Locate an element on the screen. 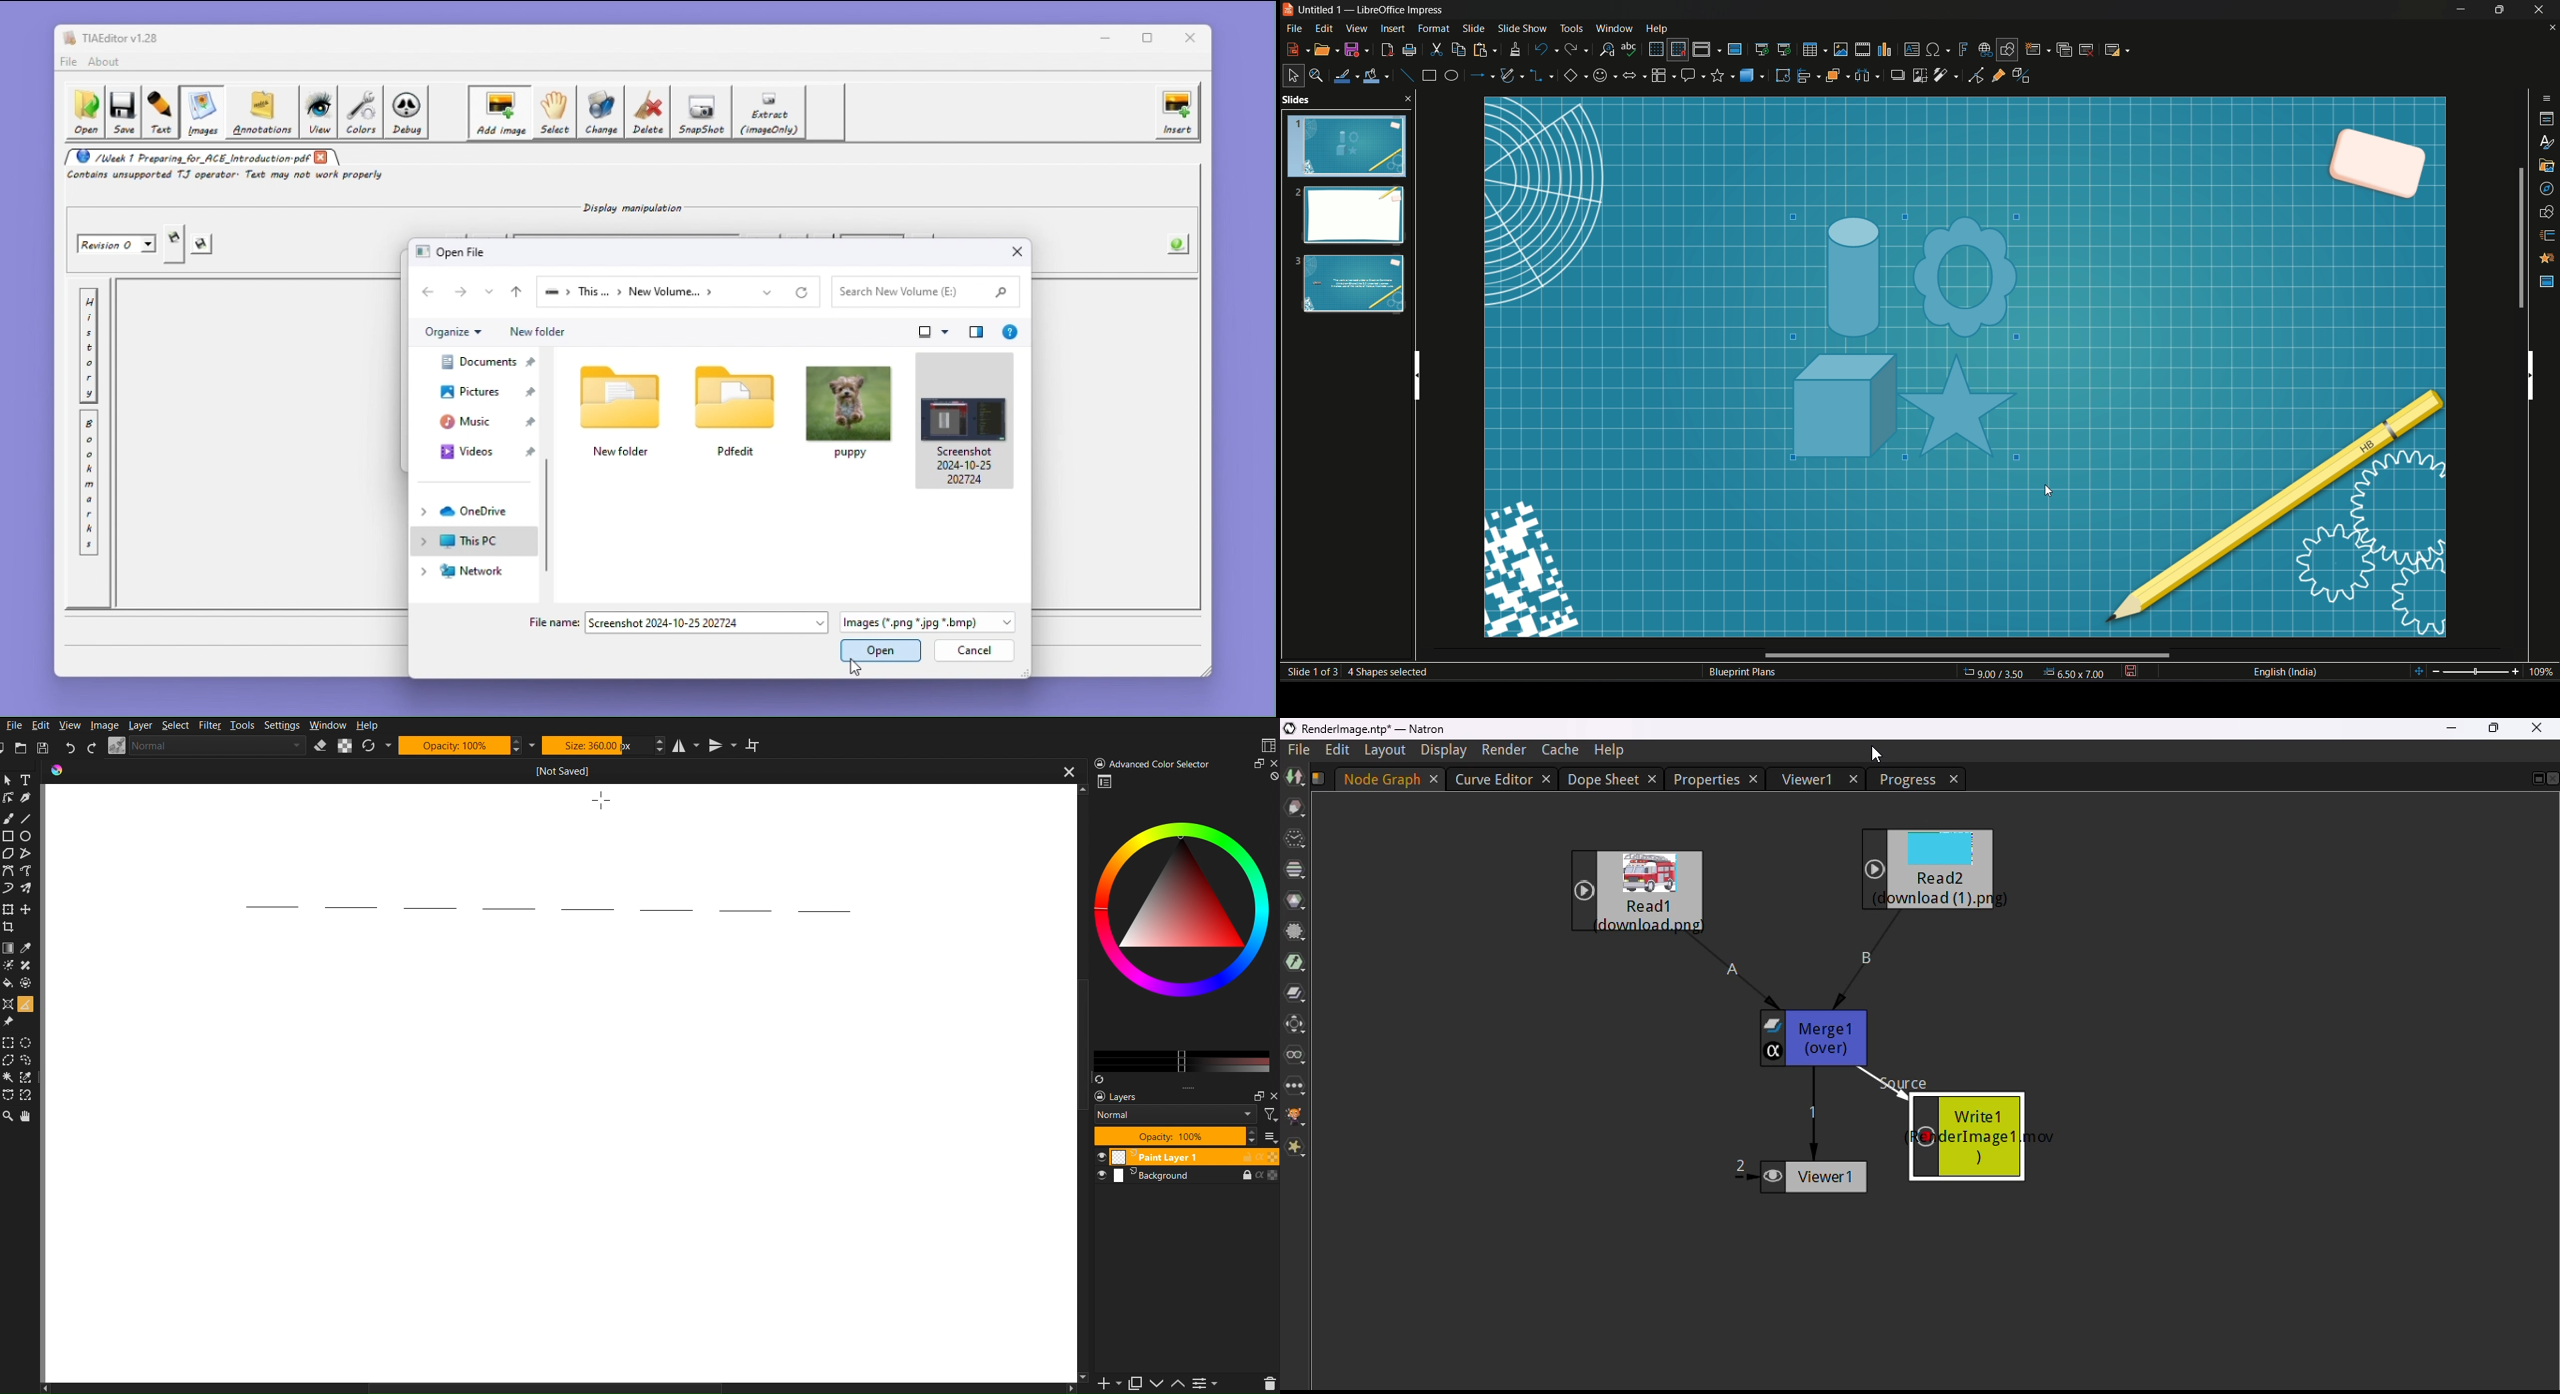 The height and width of the screenshot is (1400, 2576). insert fontwork text is located at coordinates (1962, 48).